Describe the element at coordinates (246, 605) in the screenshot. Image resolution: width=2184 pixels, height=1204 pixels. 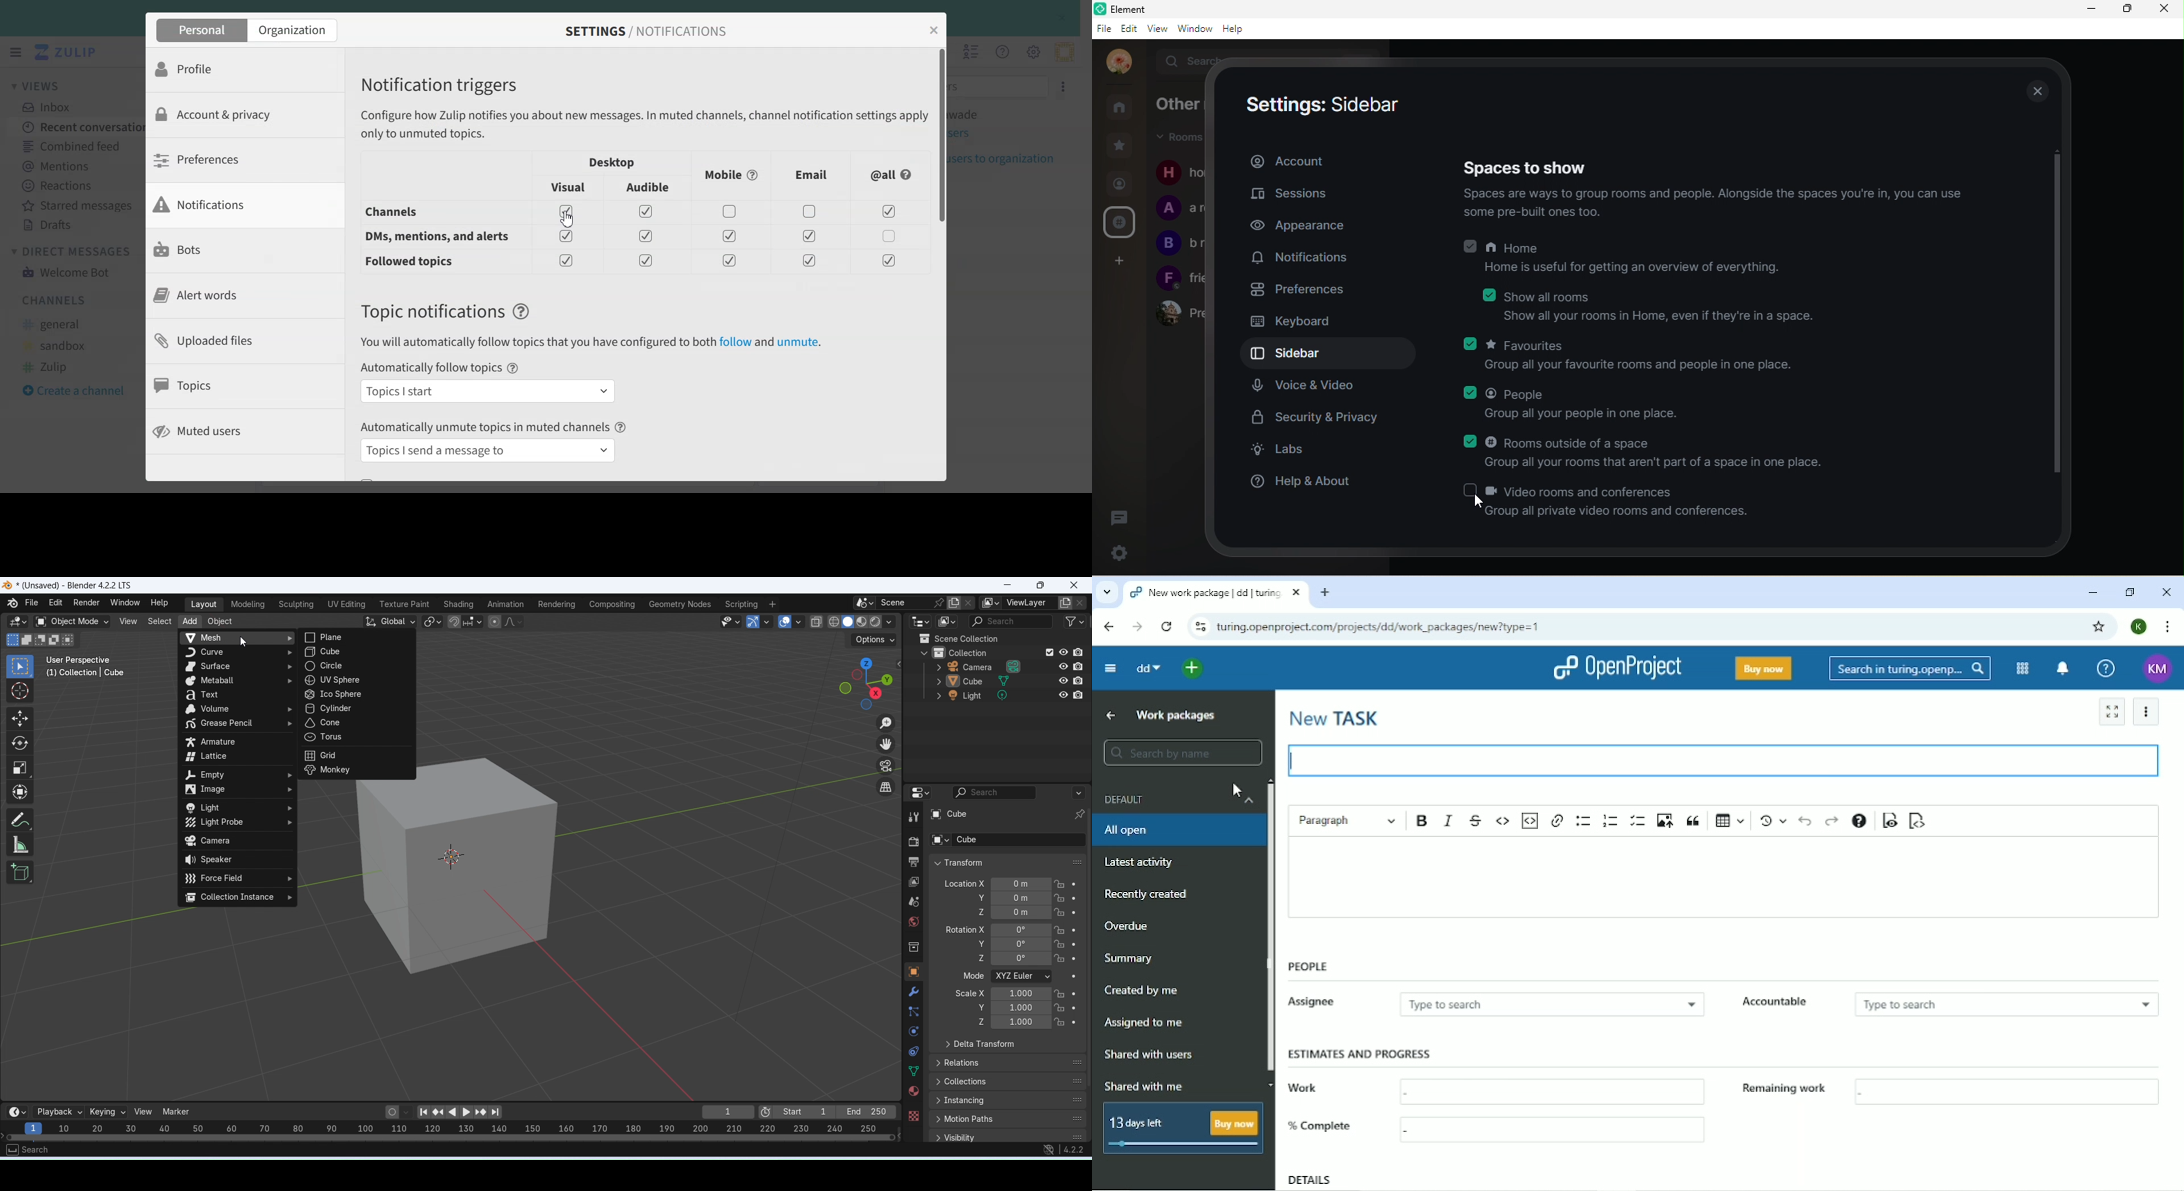
I see `Modeling` at that location.